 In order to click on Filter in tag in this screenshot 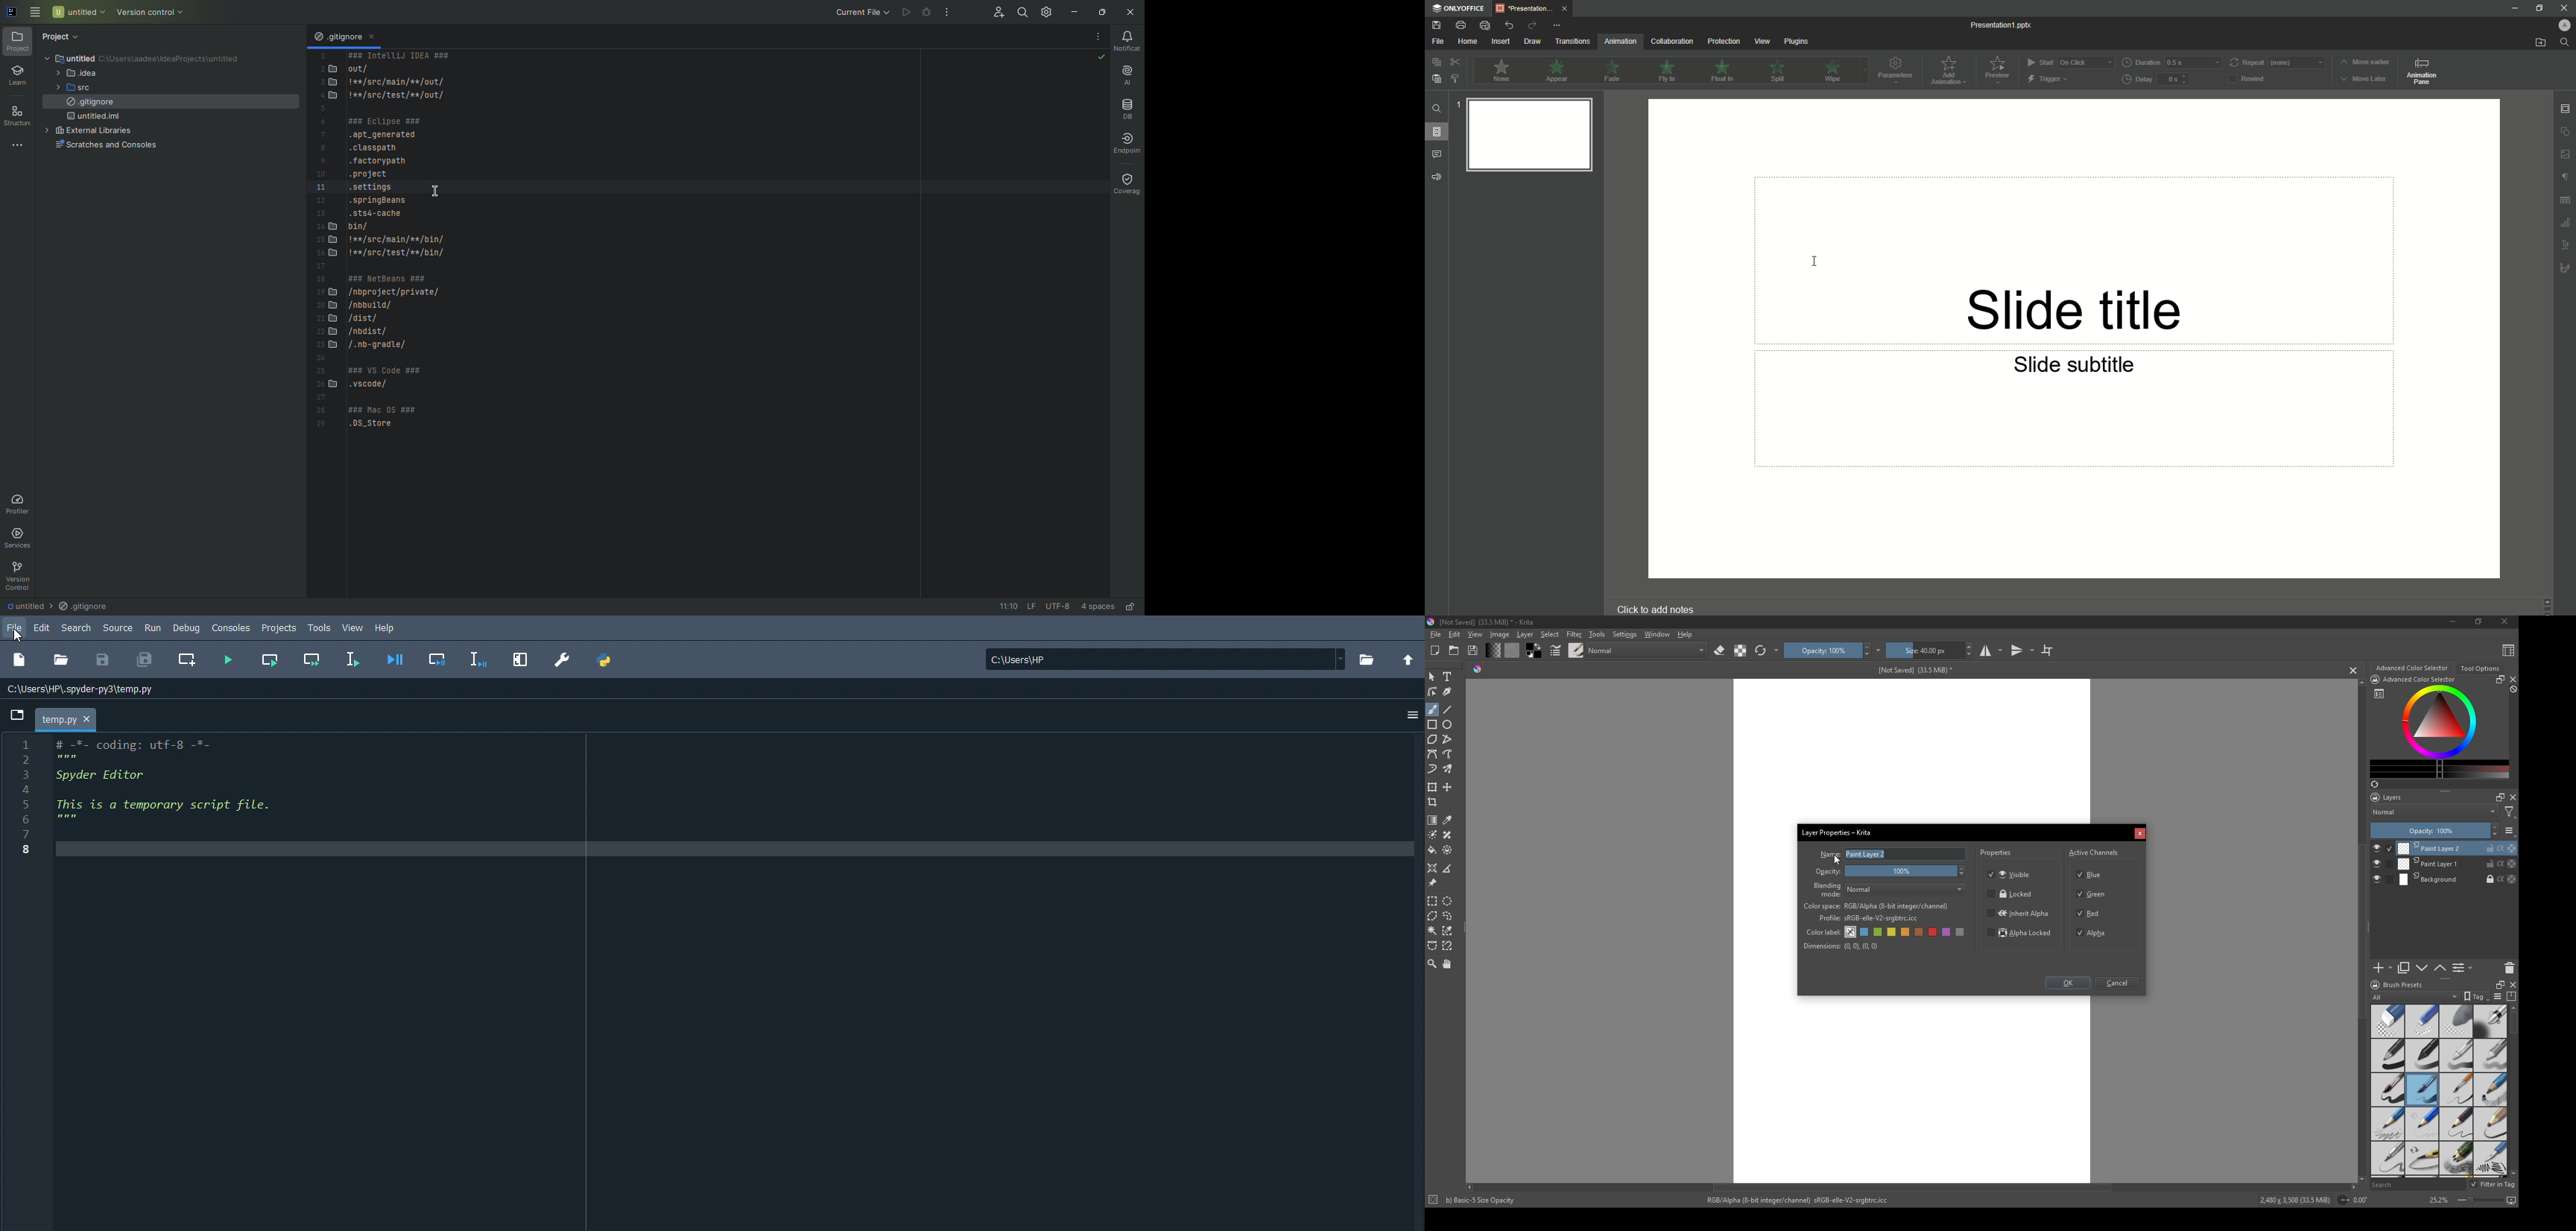, I will do `click(2494, 1185)`.